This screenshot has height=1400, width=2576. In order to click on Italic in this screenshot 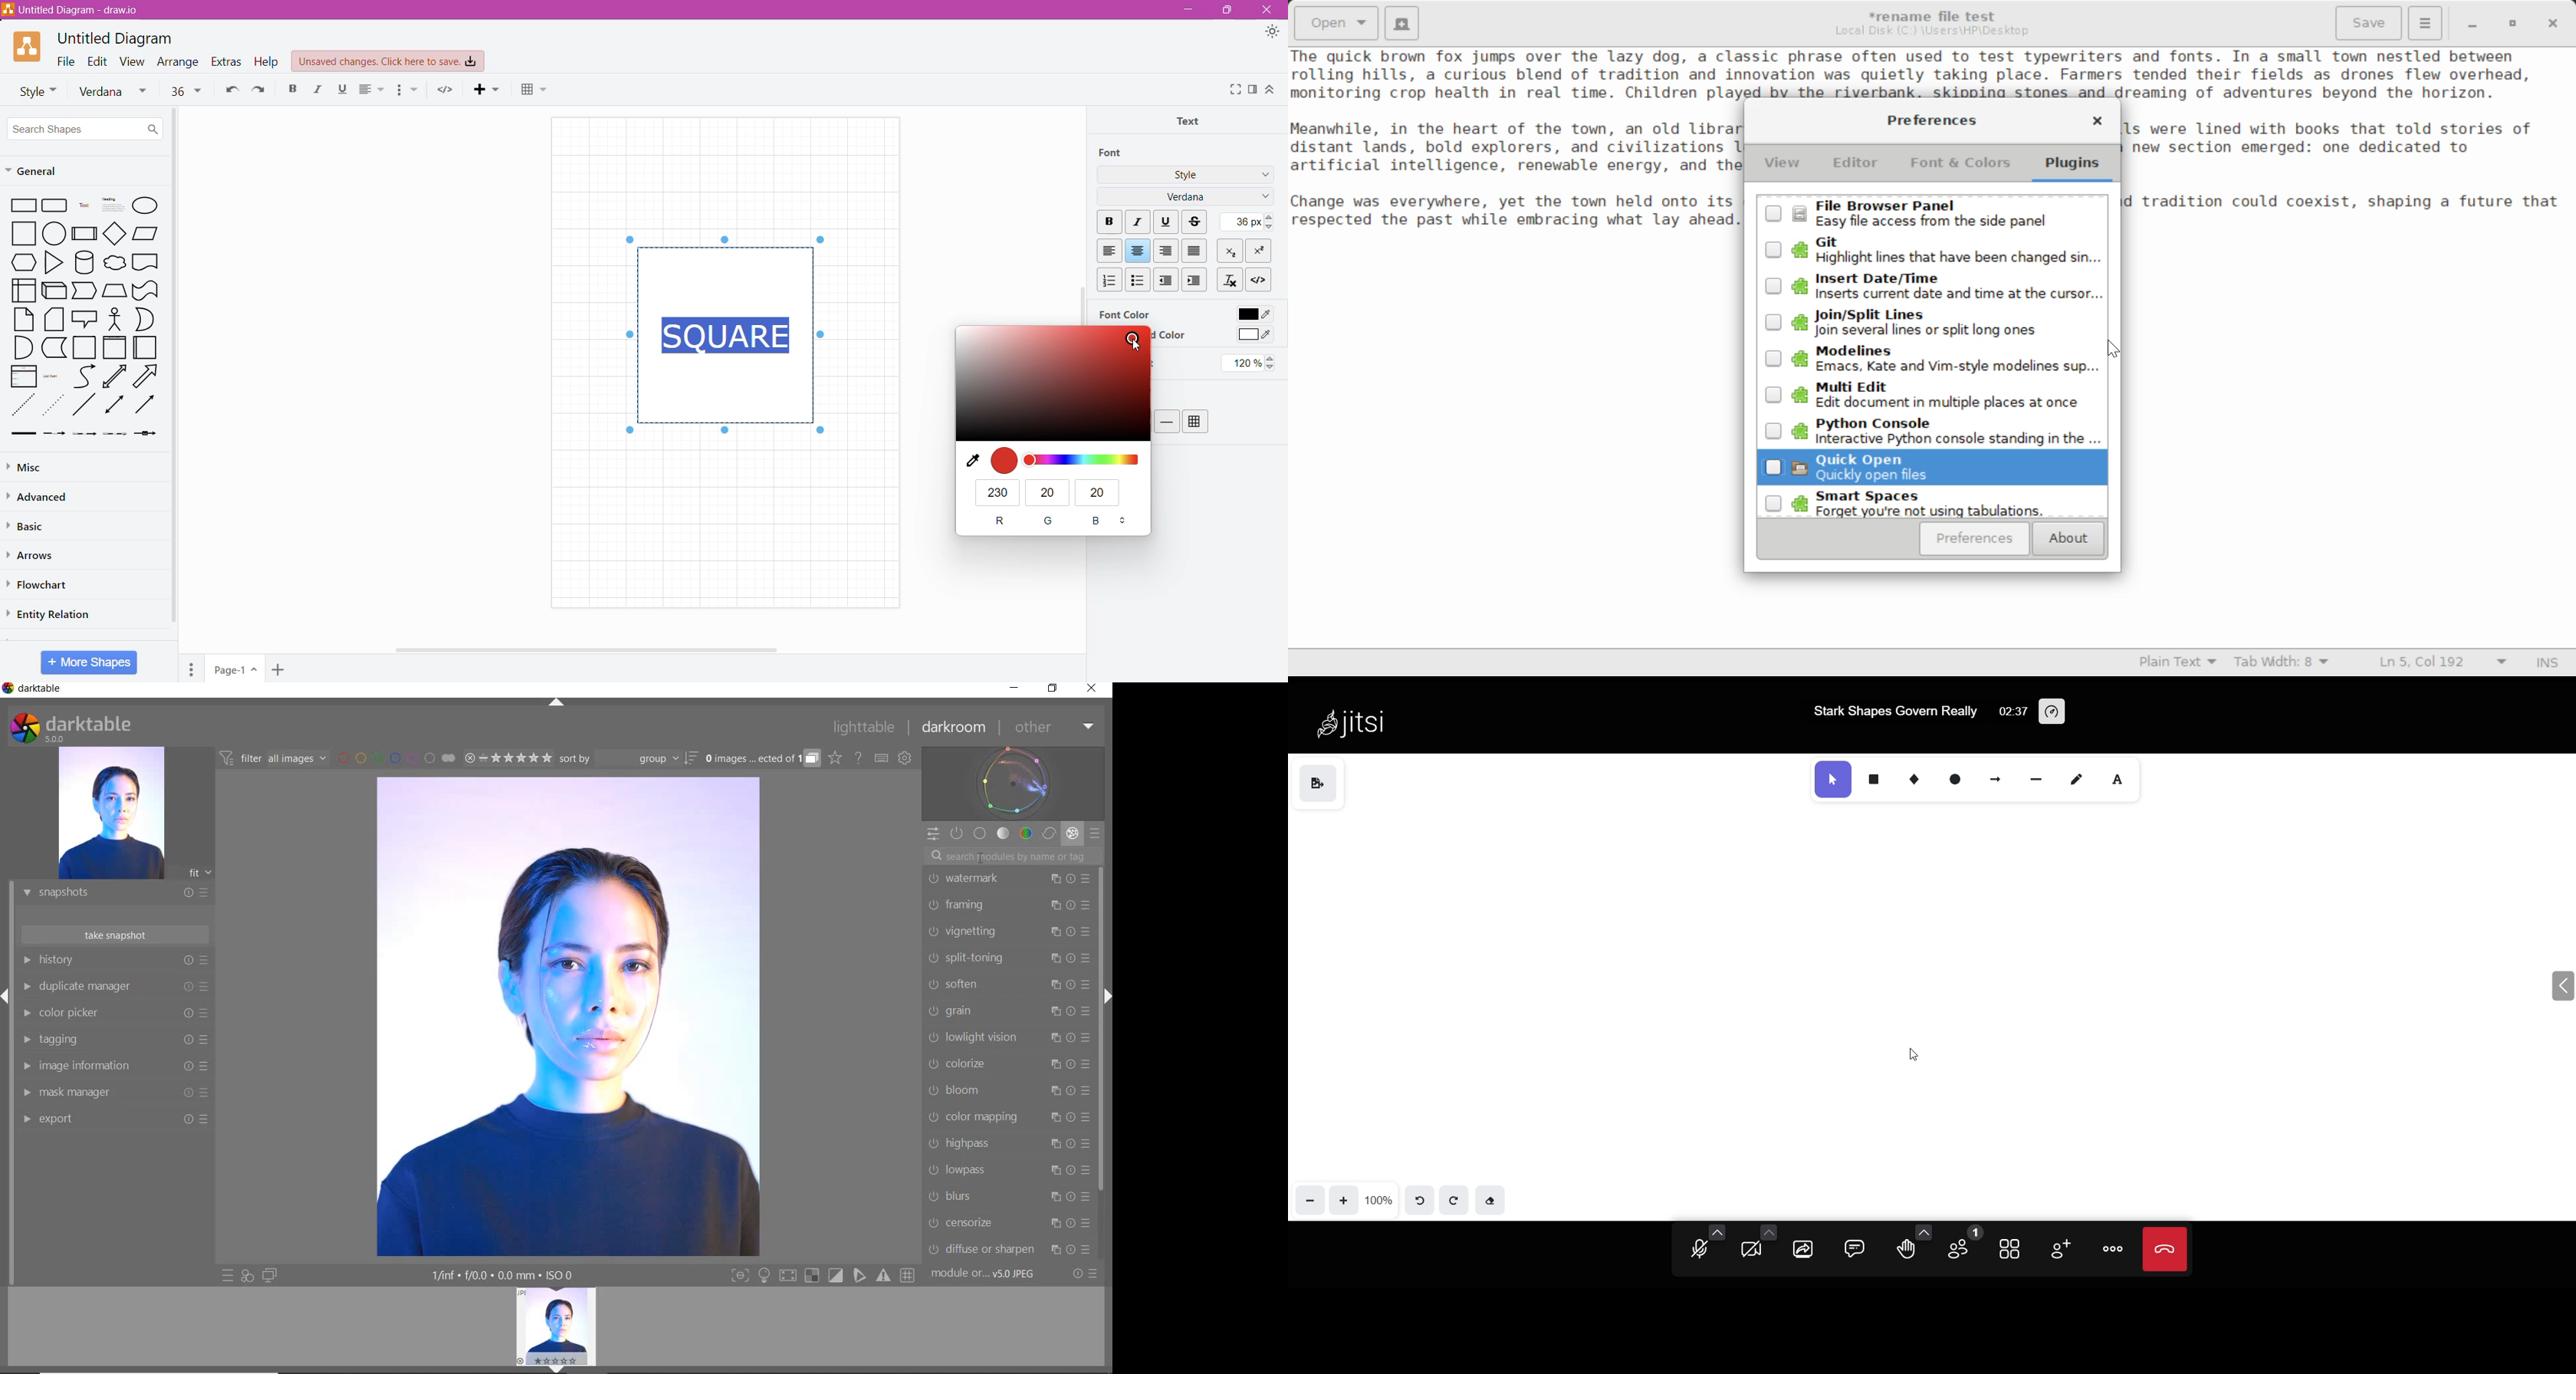, I will do `click(321, 89)`.